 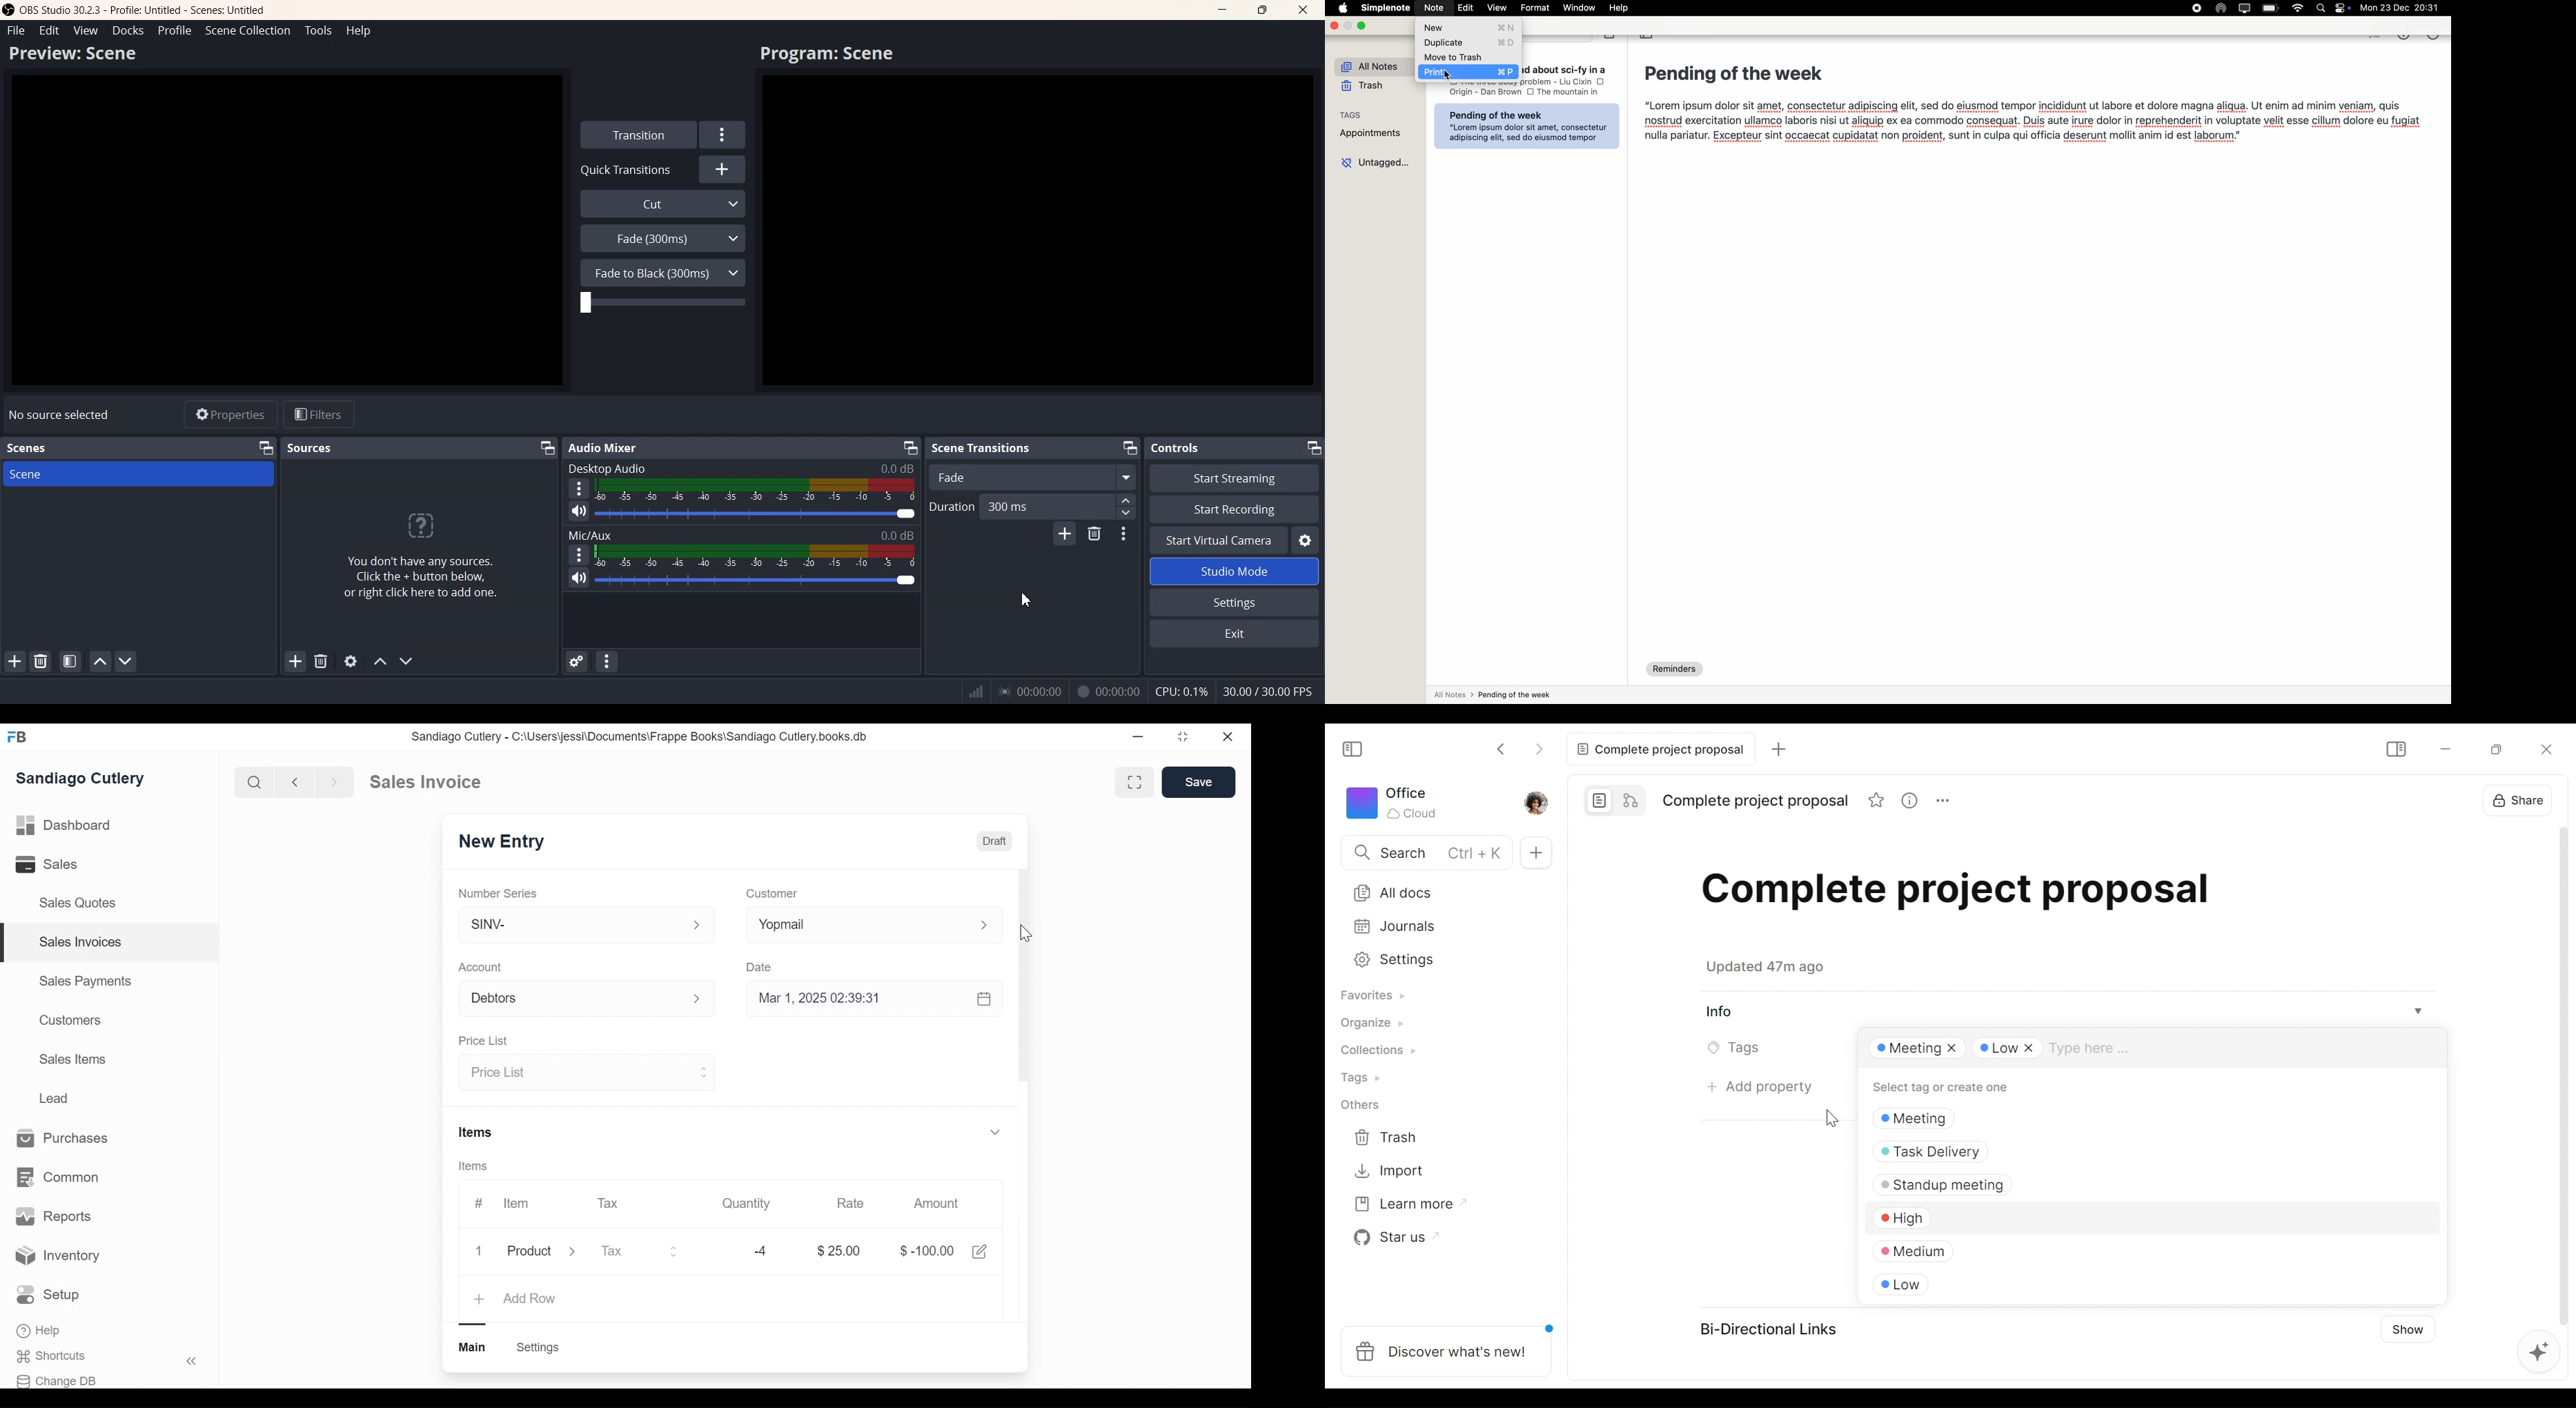 What do you see at coordinates (1230, 737) in the screenshot?
I see `Close` at bounding box center [1230, 737].